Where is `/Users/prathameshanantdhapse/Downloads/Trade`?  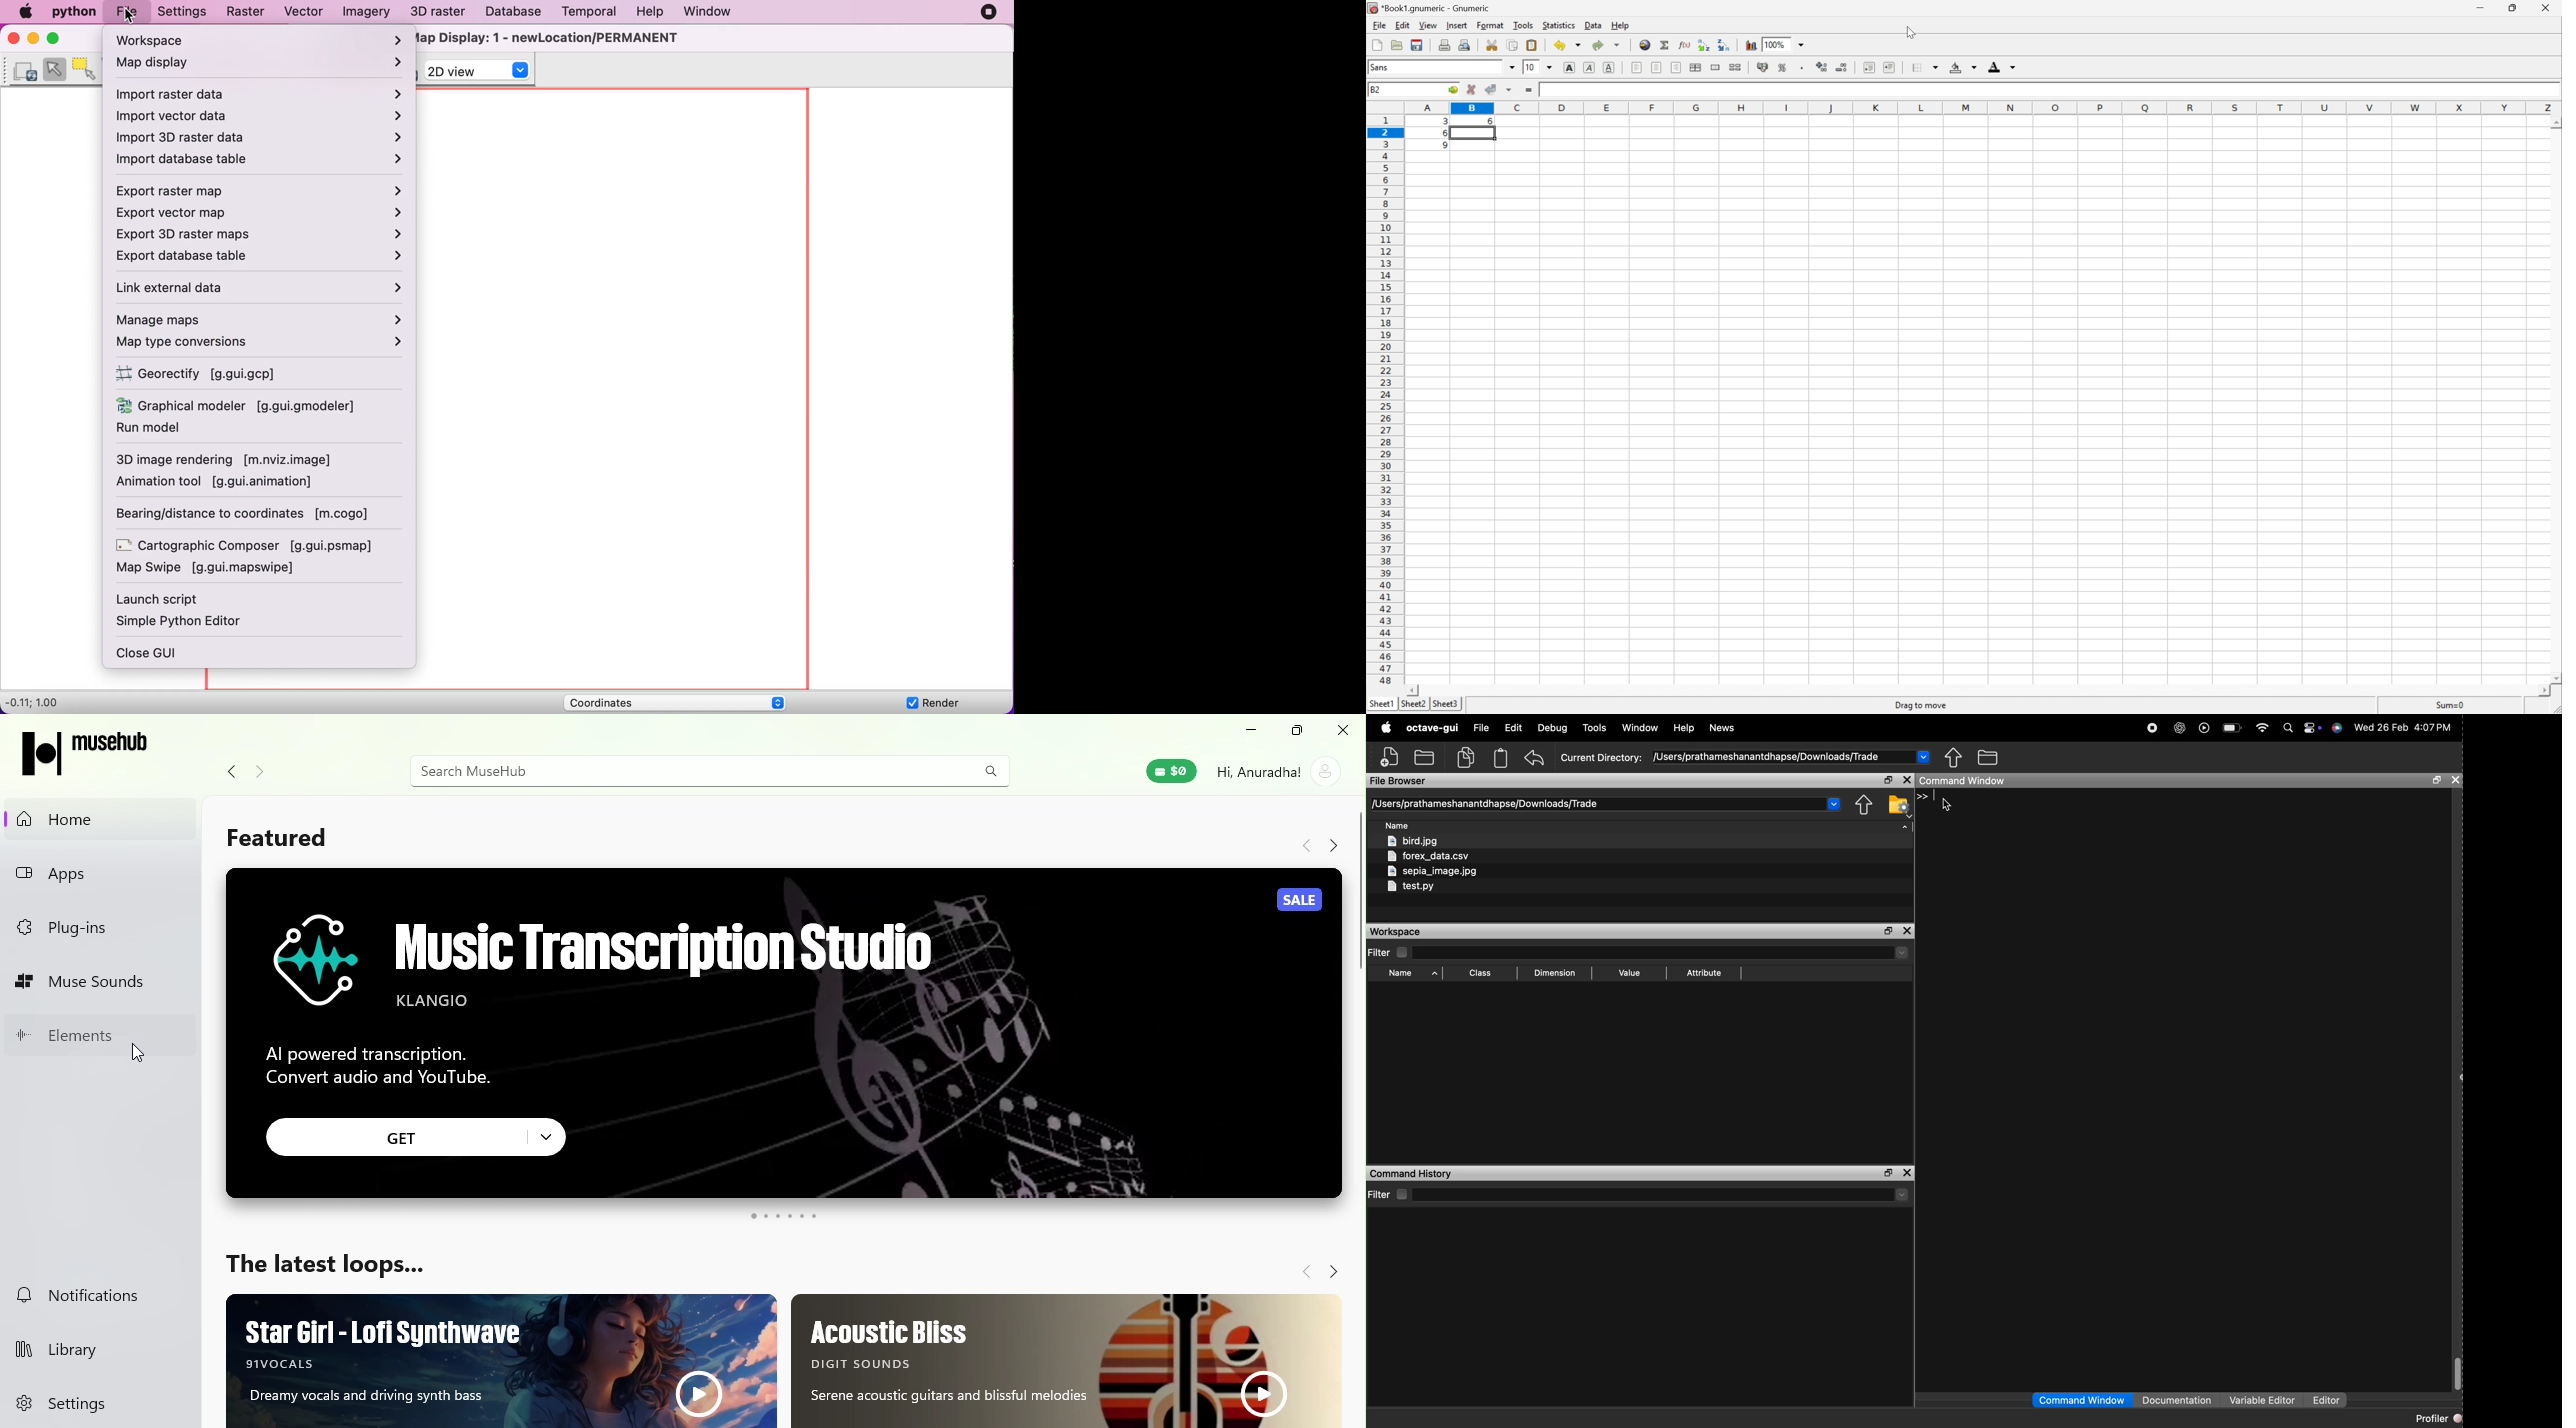
/Users/prathameshanantdhapse/Downloads/Trade is located at coordinates (1768, 757).